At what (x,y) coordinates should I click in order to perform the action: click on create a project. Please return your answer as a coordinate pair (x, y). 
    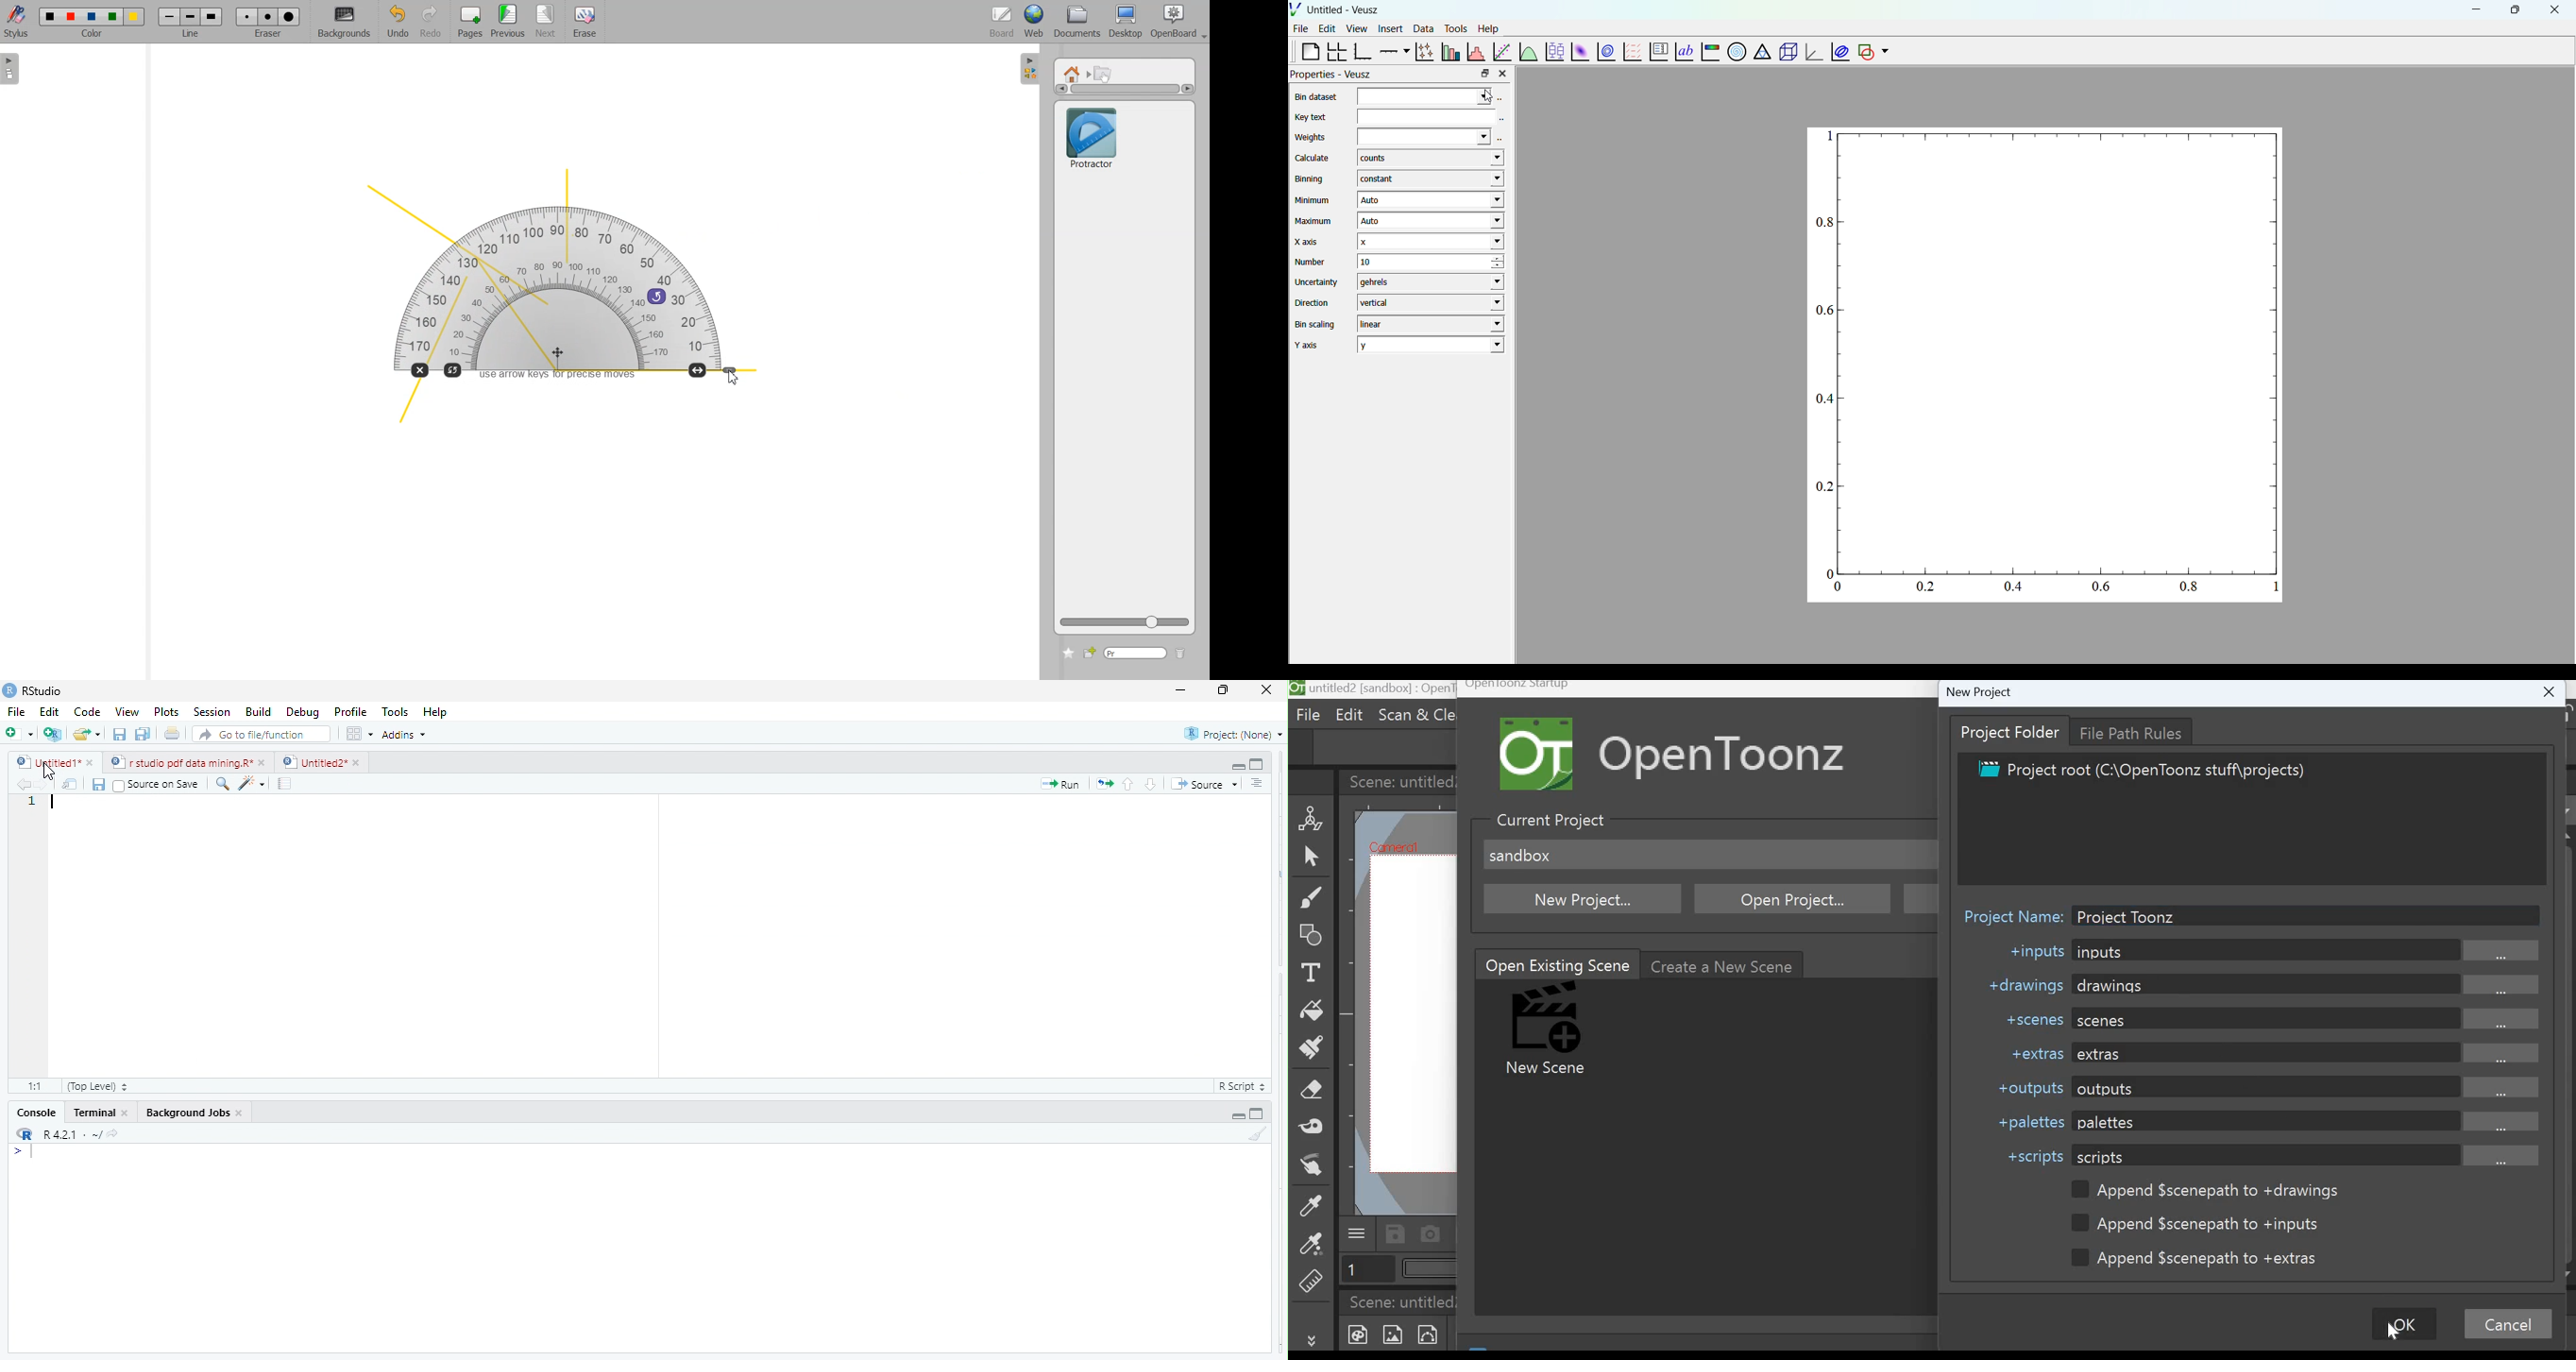
    Looking at the image, I should click on (51, 734).